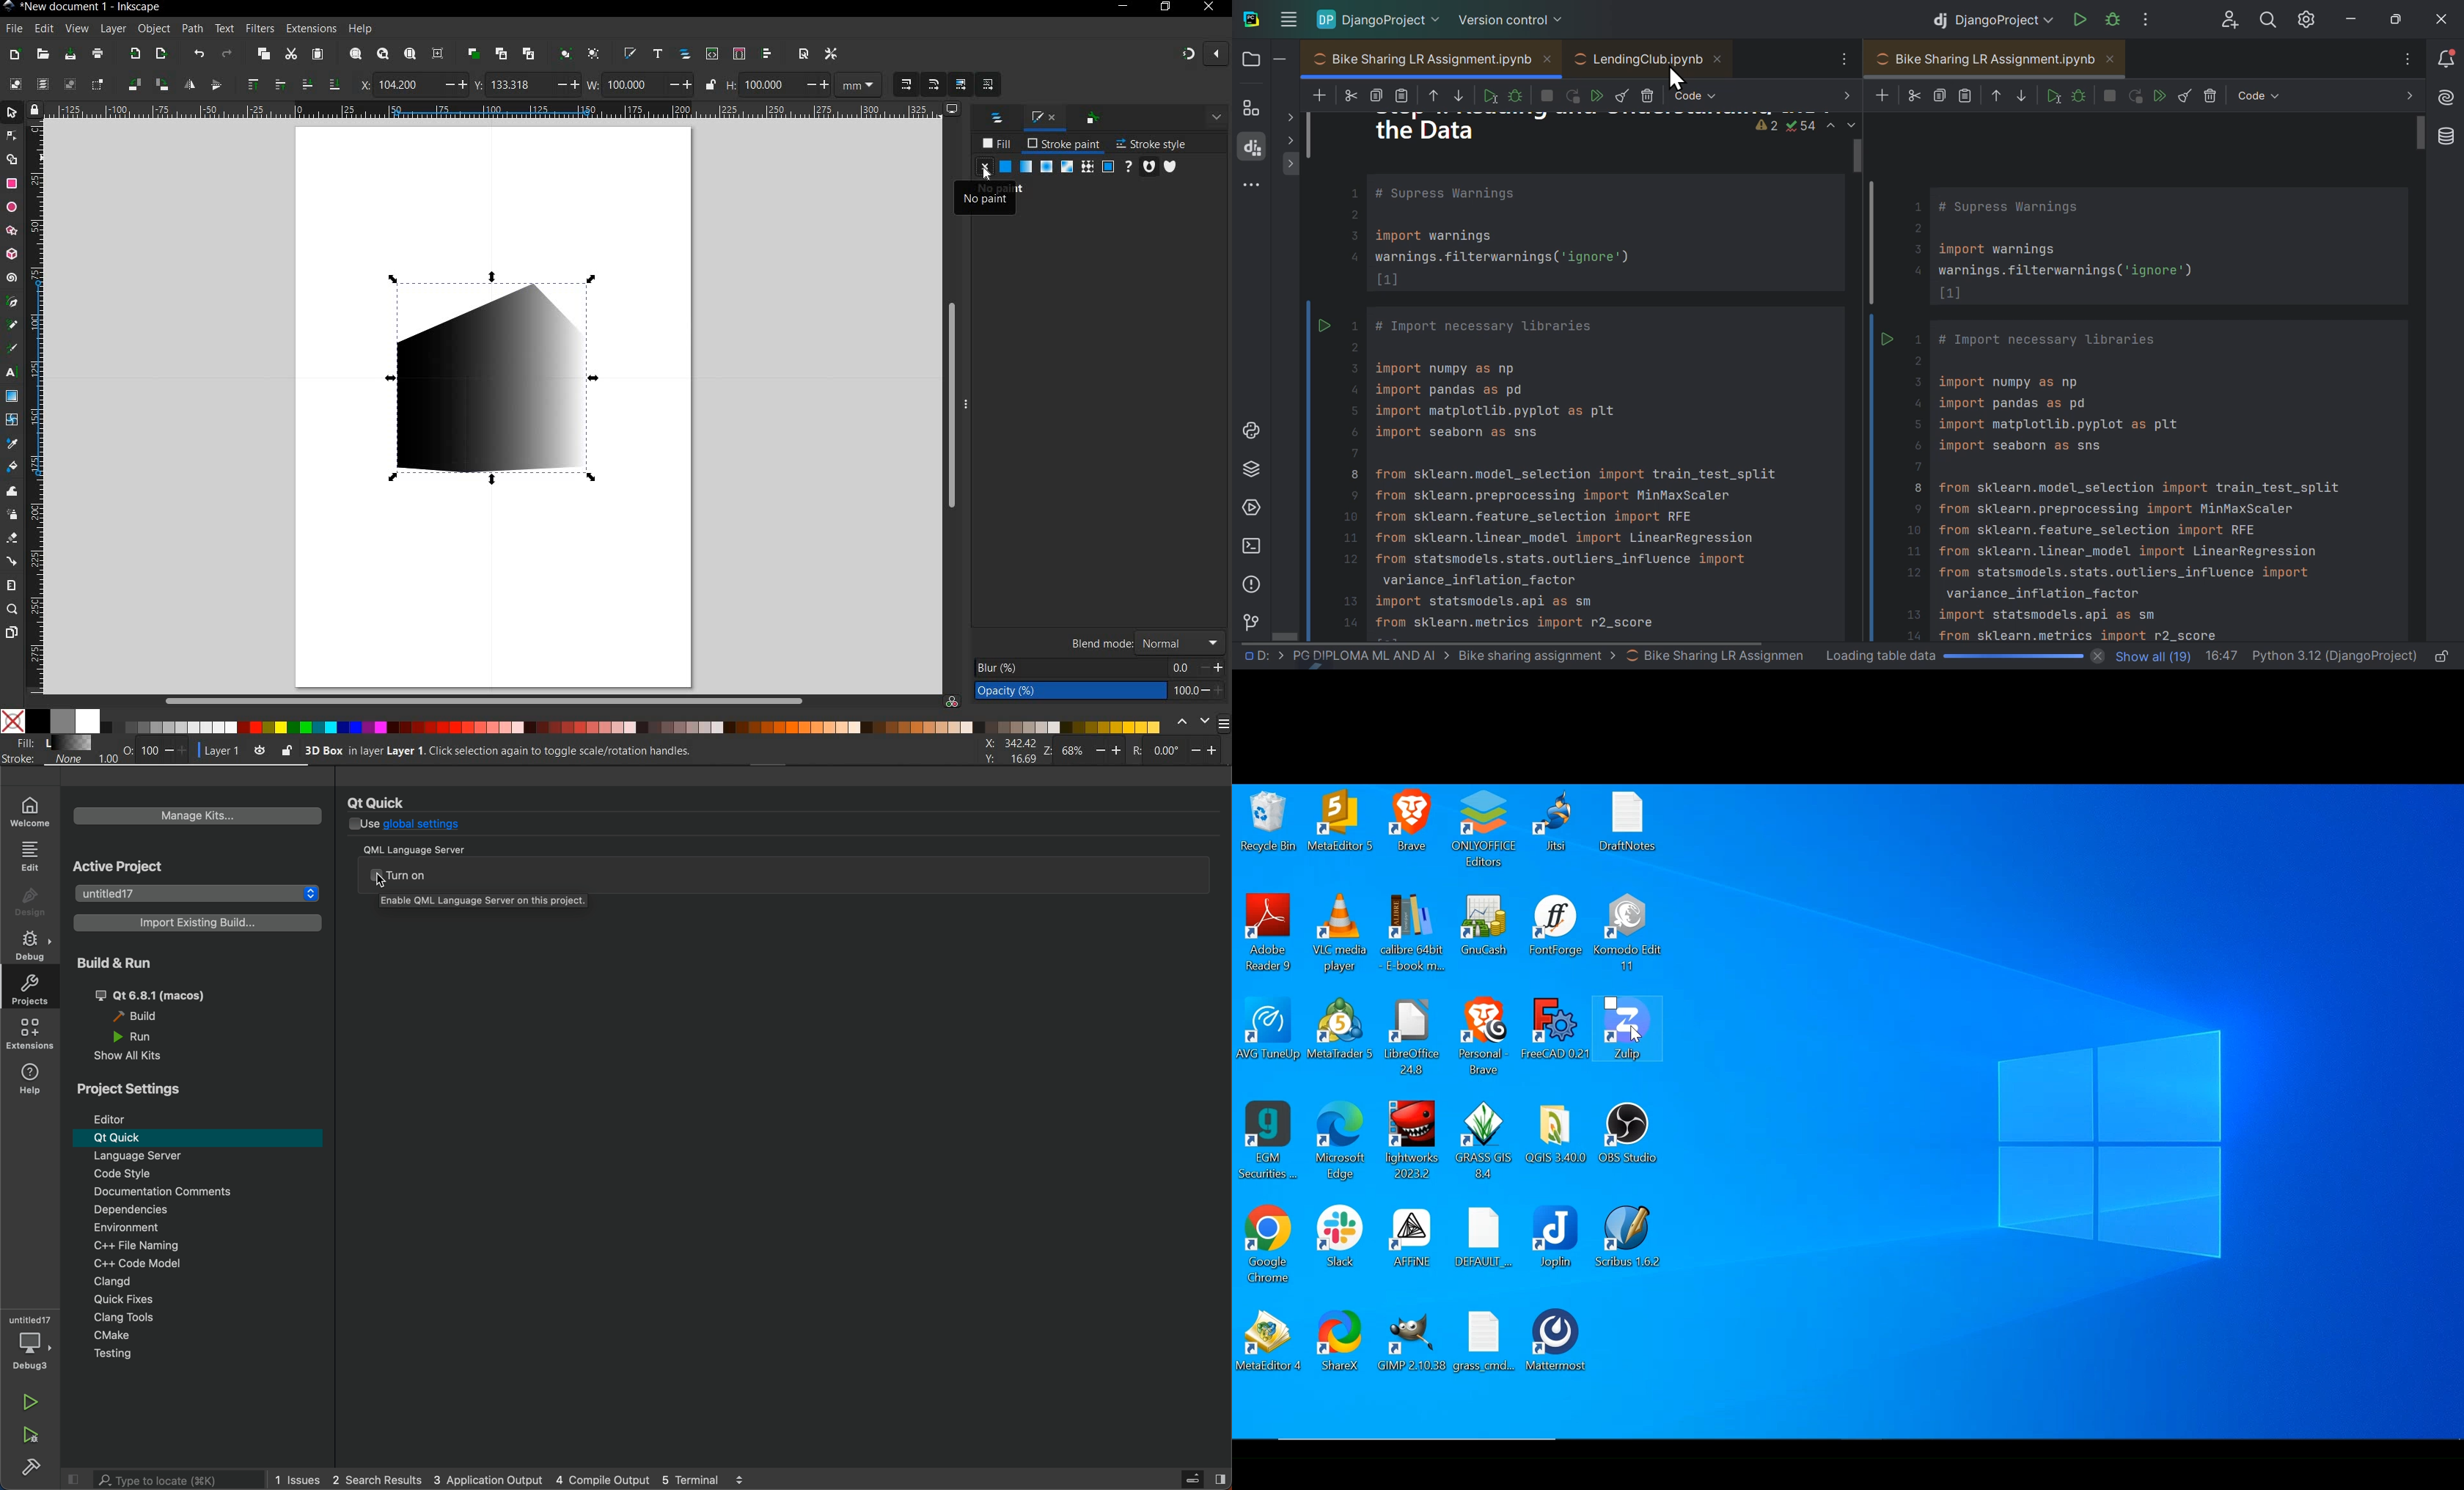  Describe the element at coordinates (134, 53) in the screenshot. I see `IMPORT` at that location.